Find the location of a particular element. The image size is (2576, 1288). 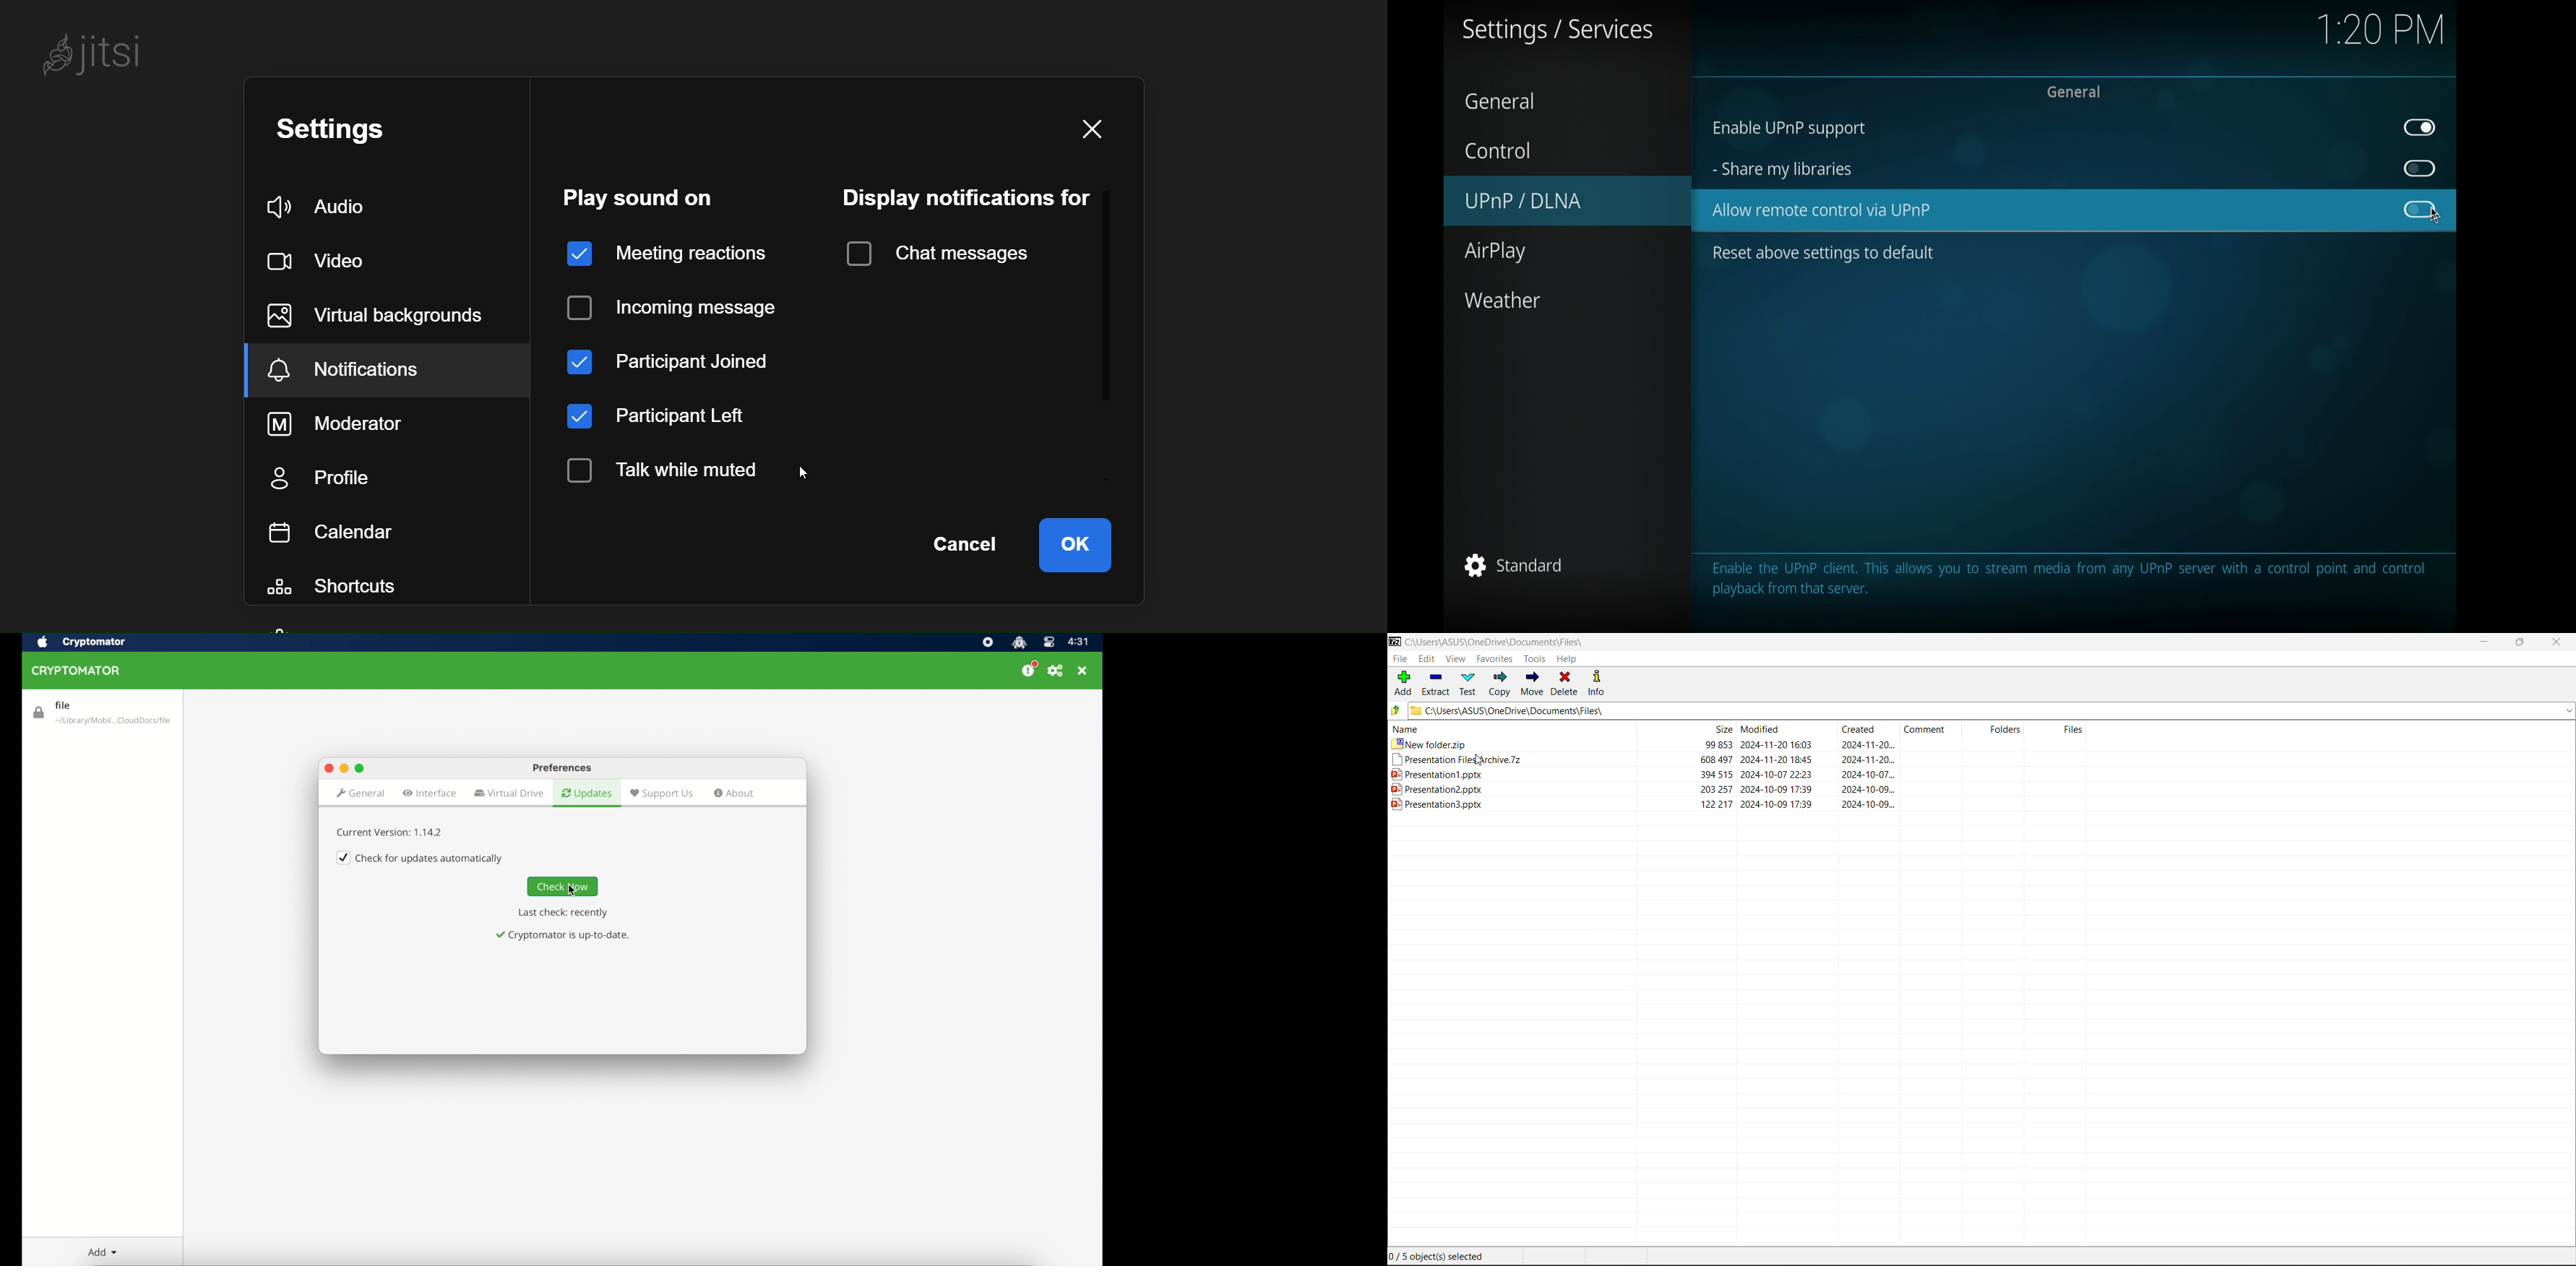

cusor is located at coordinates (811, 475).